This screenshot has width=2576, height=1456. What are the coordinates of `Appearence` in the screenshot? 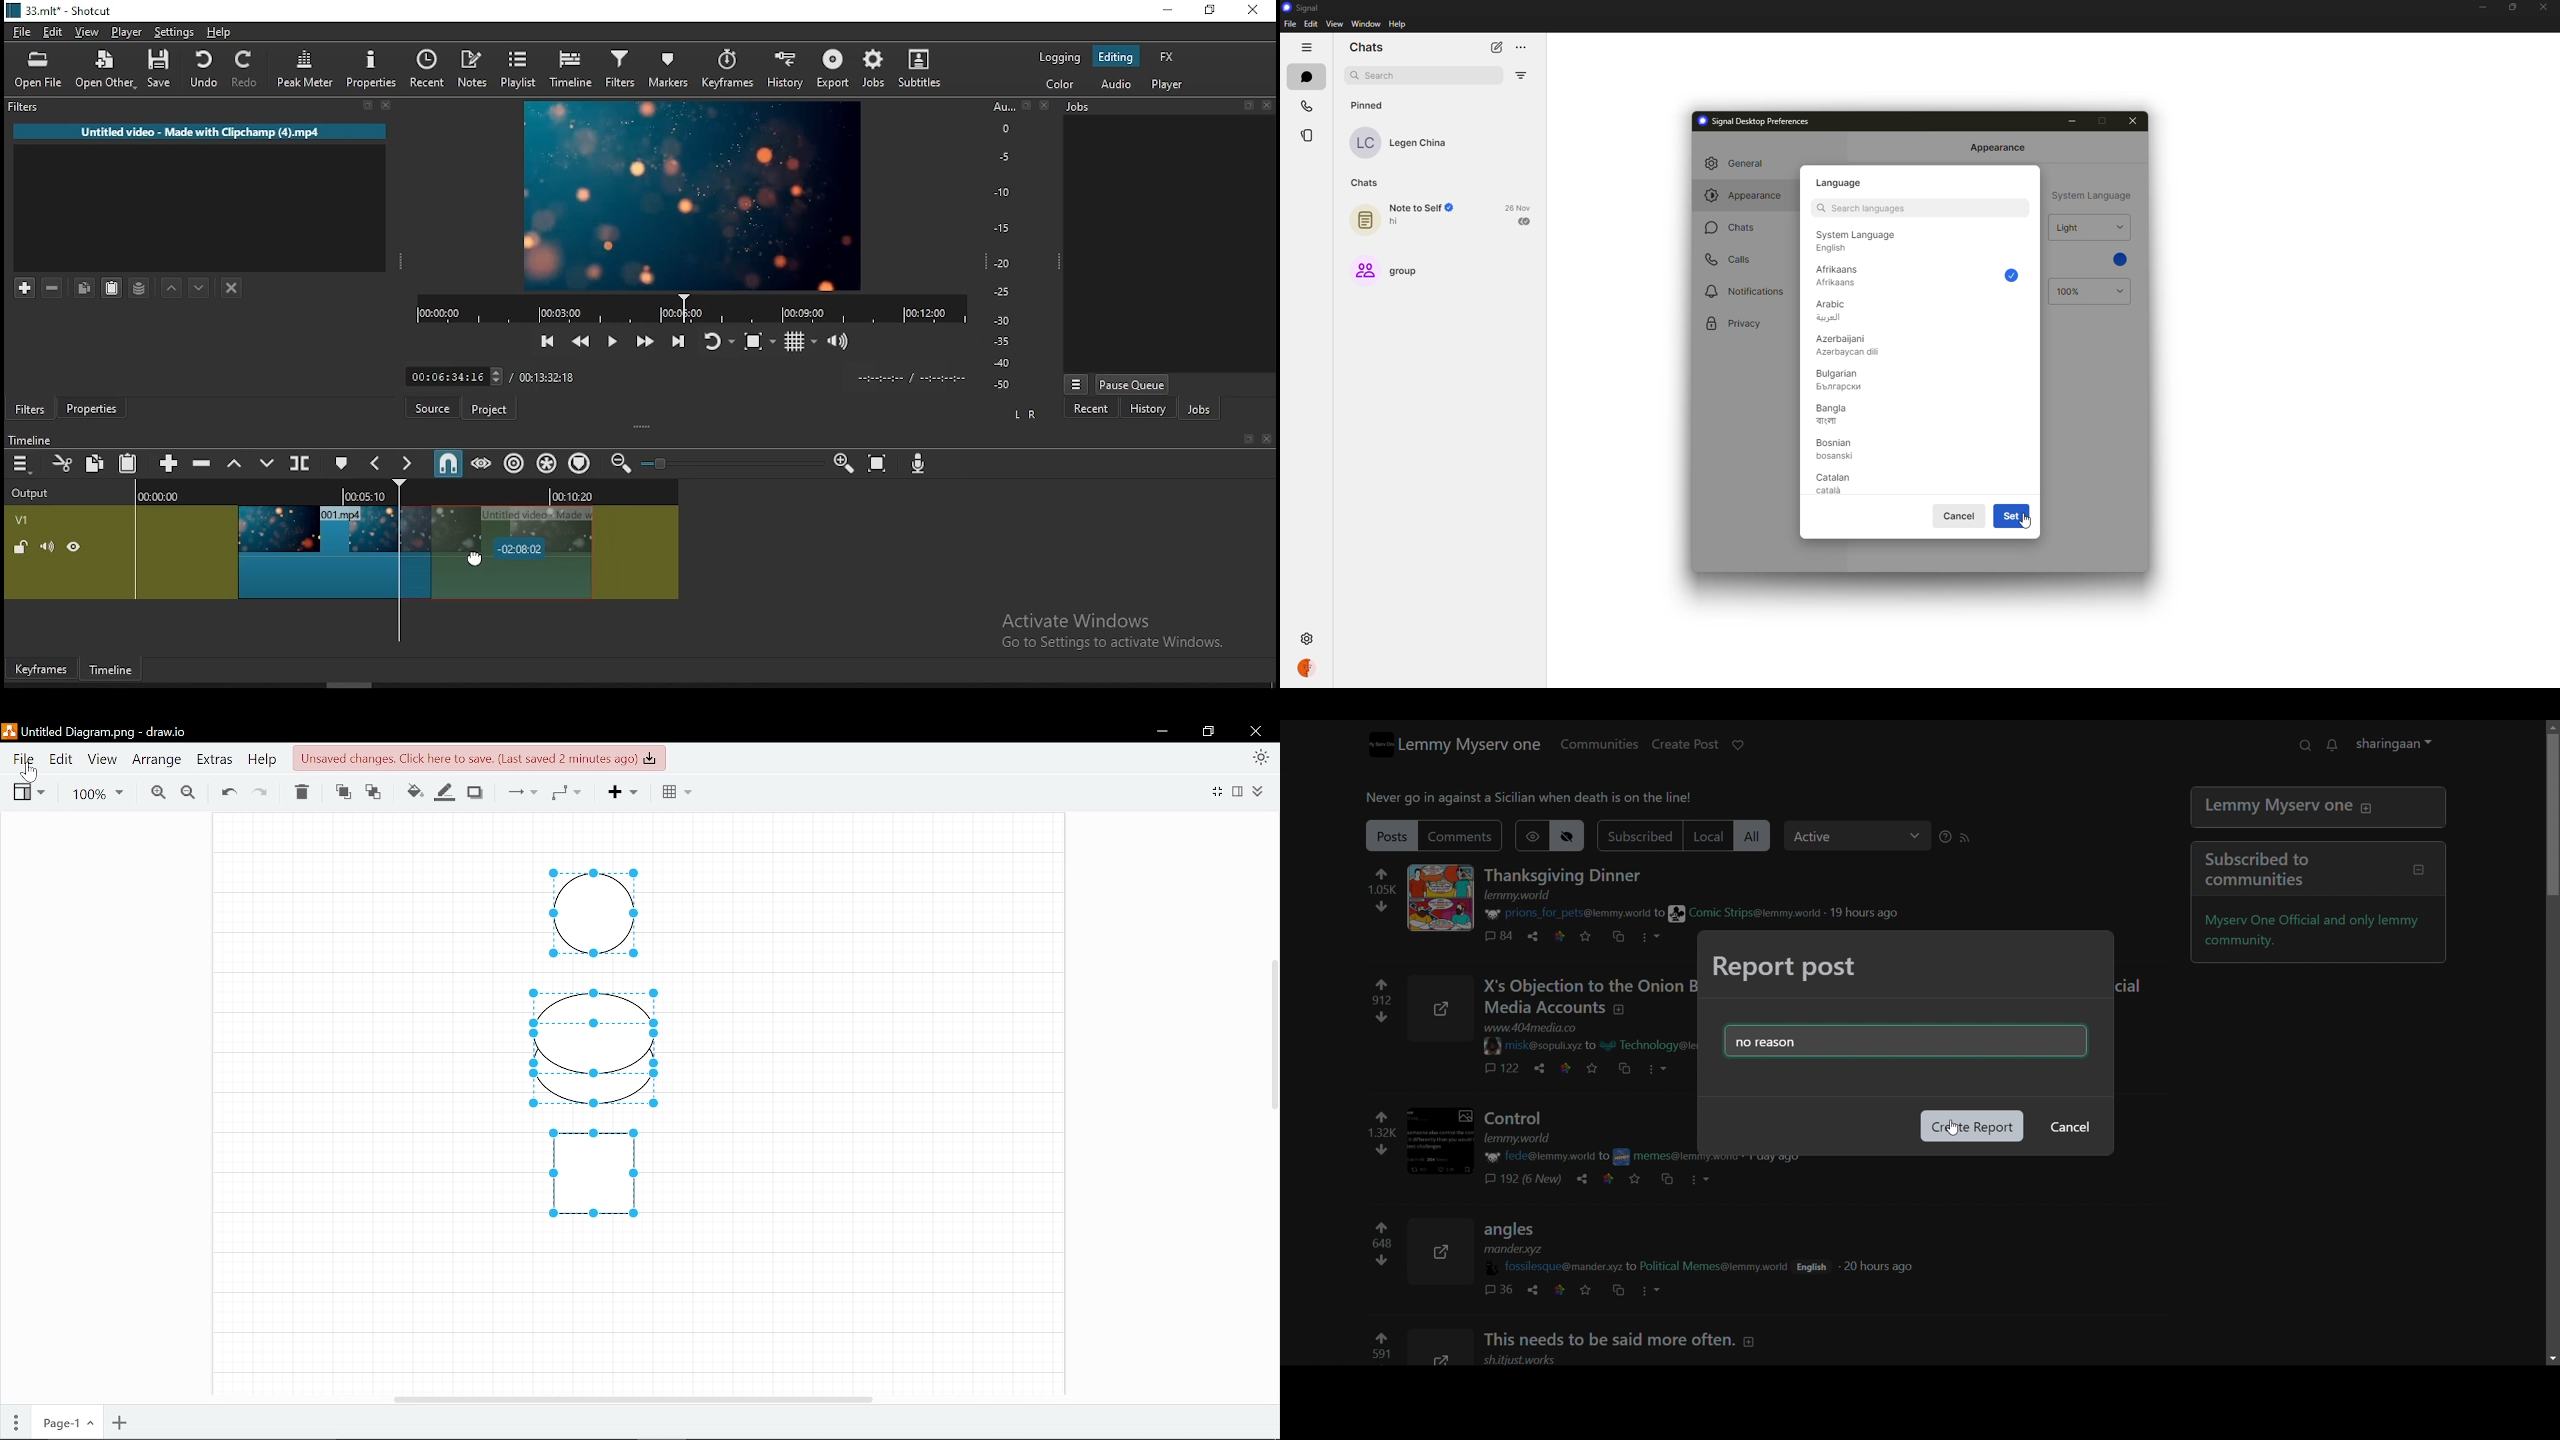 It's located at (1261, 757).